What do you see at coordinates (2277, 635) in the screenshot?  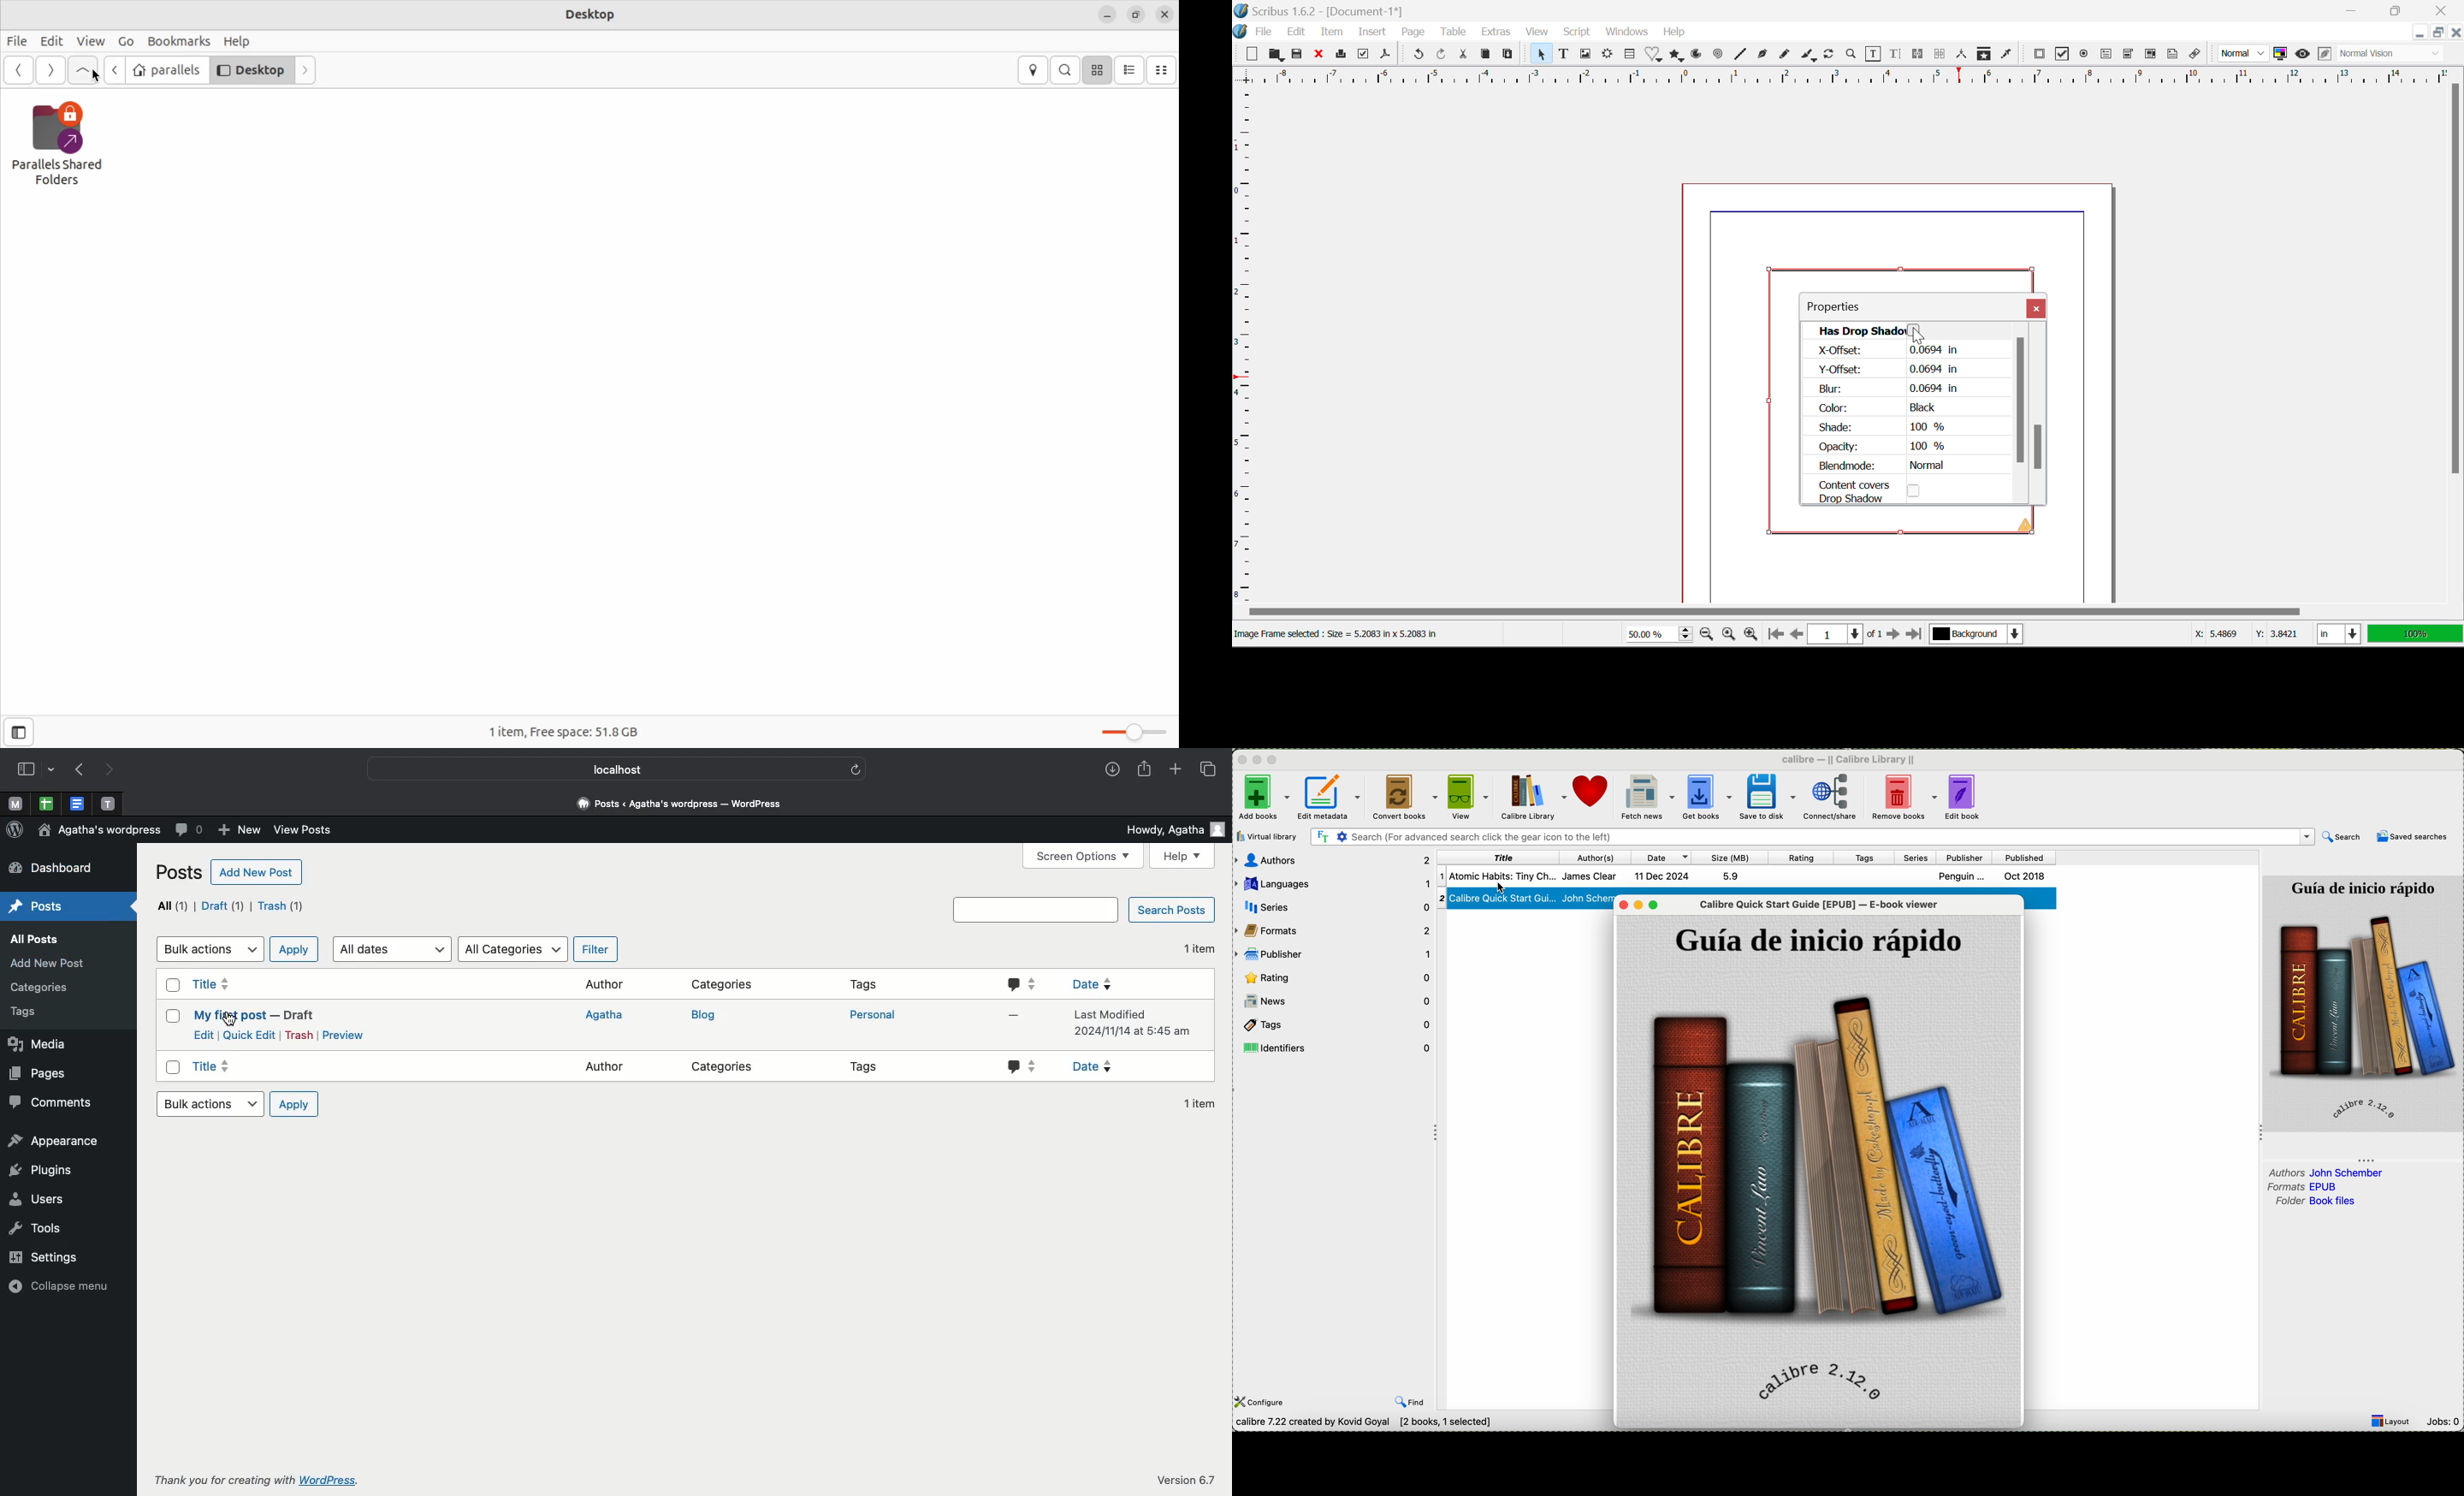 I see `Y: 3.8421` at bounding box center [2277, 635].